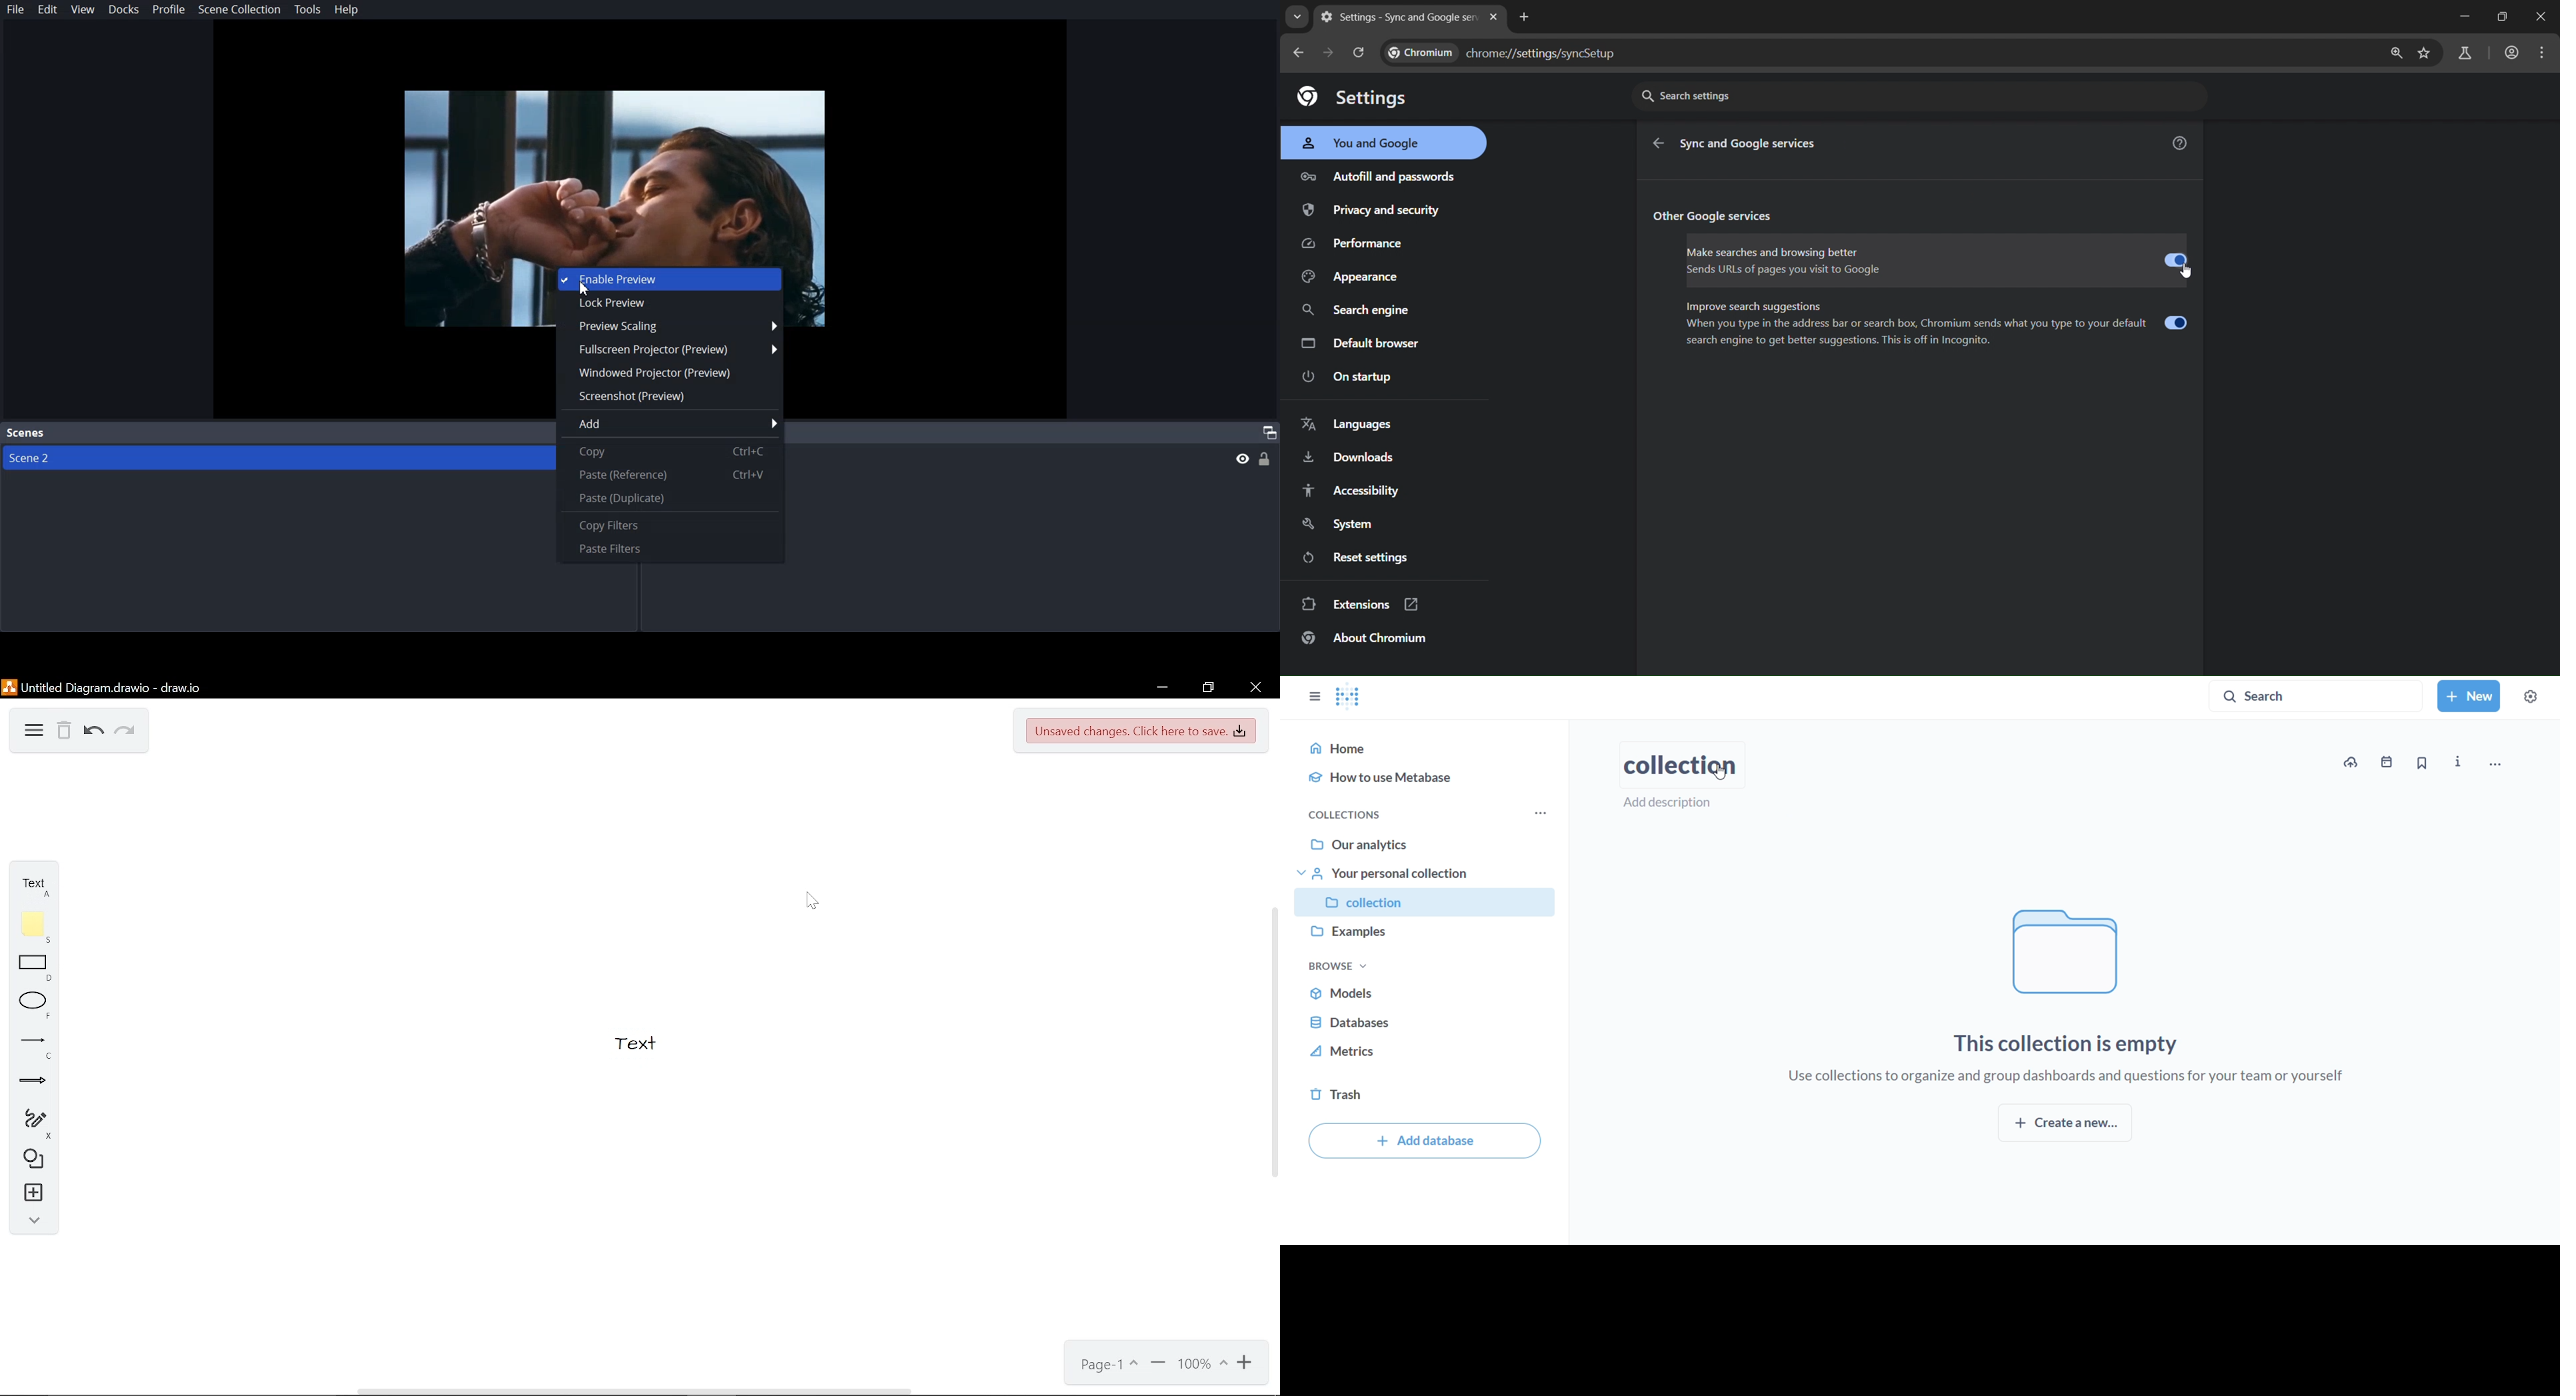 This screenshot has height=1400, width=2576. Describe the element at coordinates (666, 451) in the screenshot. I see `Copy` at that location.